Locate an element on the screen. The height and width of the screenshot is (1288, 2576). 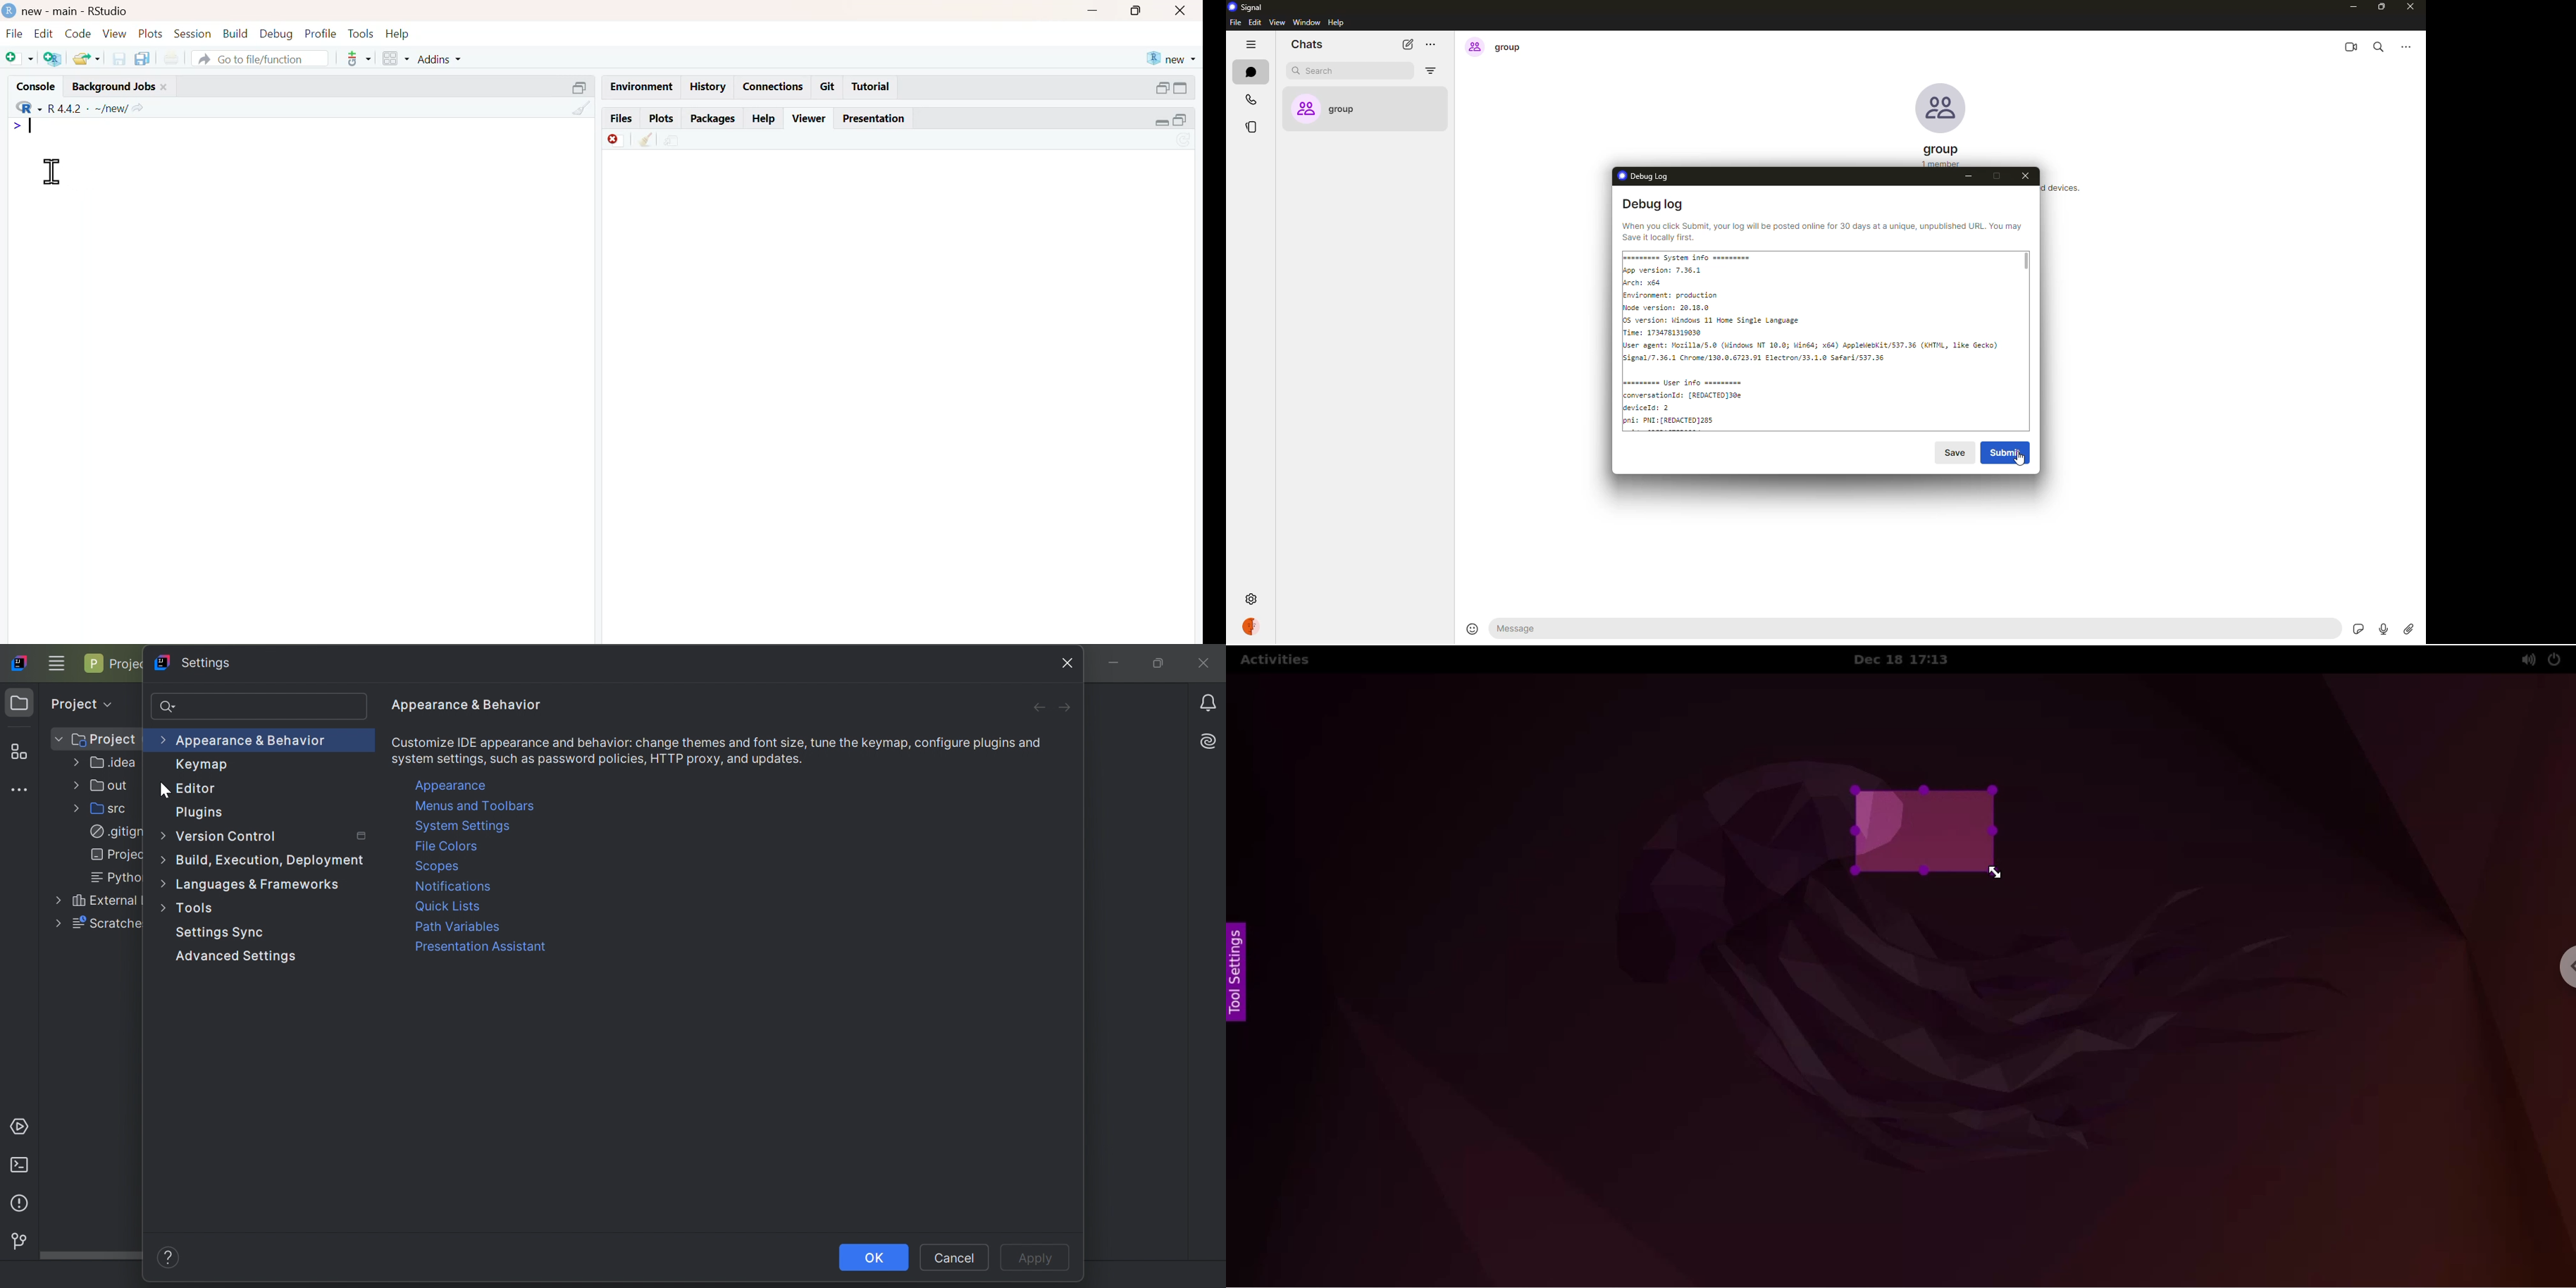
logo is located at coordinates (11, 10).